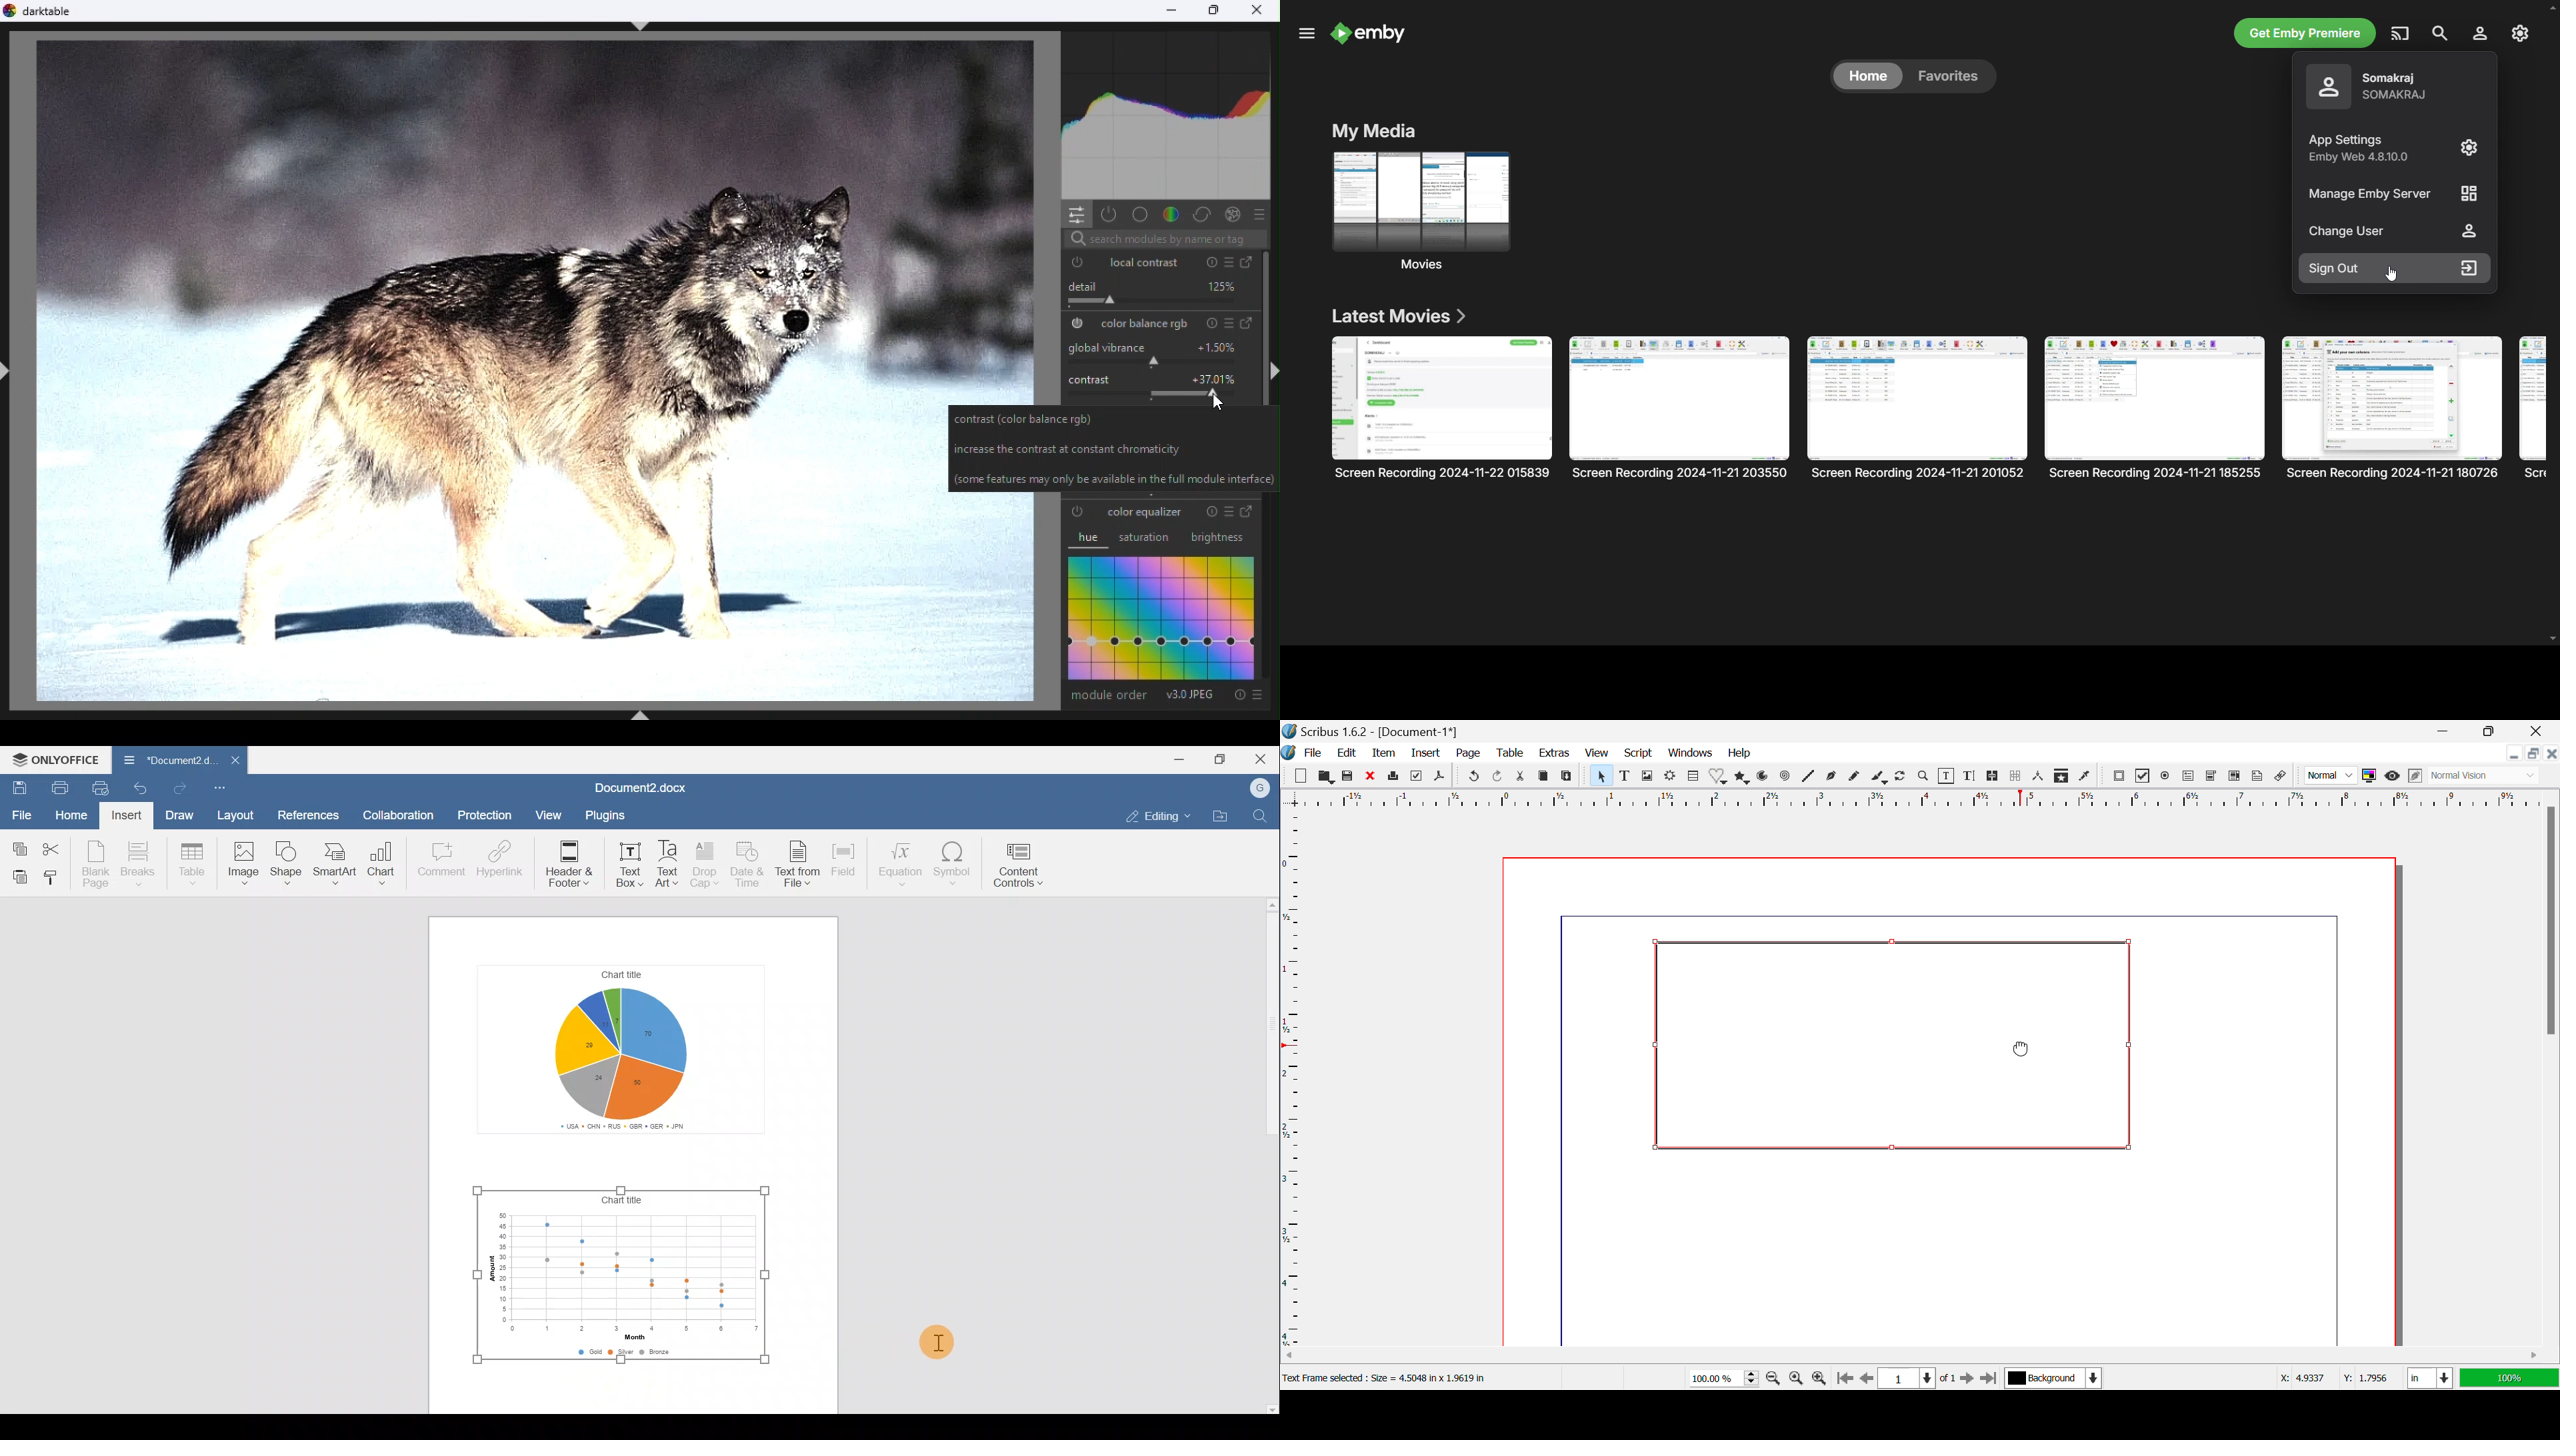 Image resolution: width=2576 pixels, height=1456 pixels. I want to click on Zoom, so click(1925, 778).